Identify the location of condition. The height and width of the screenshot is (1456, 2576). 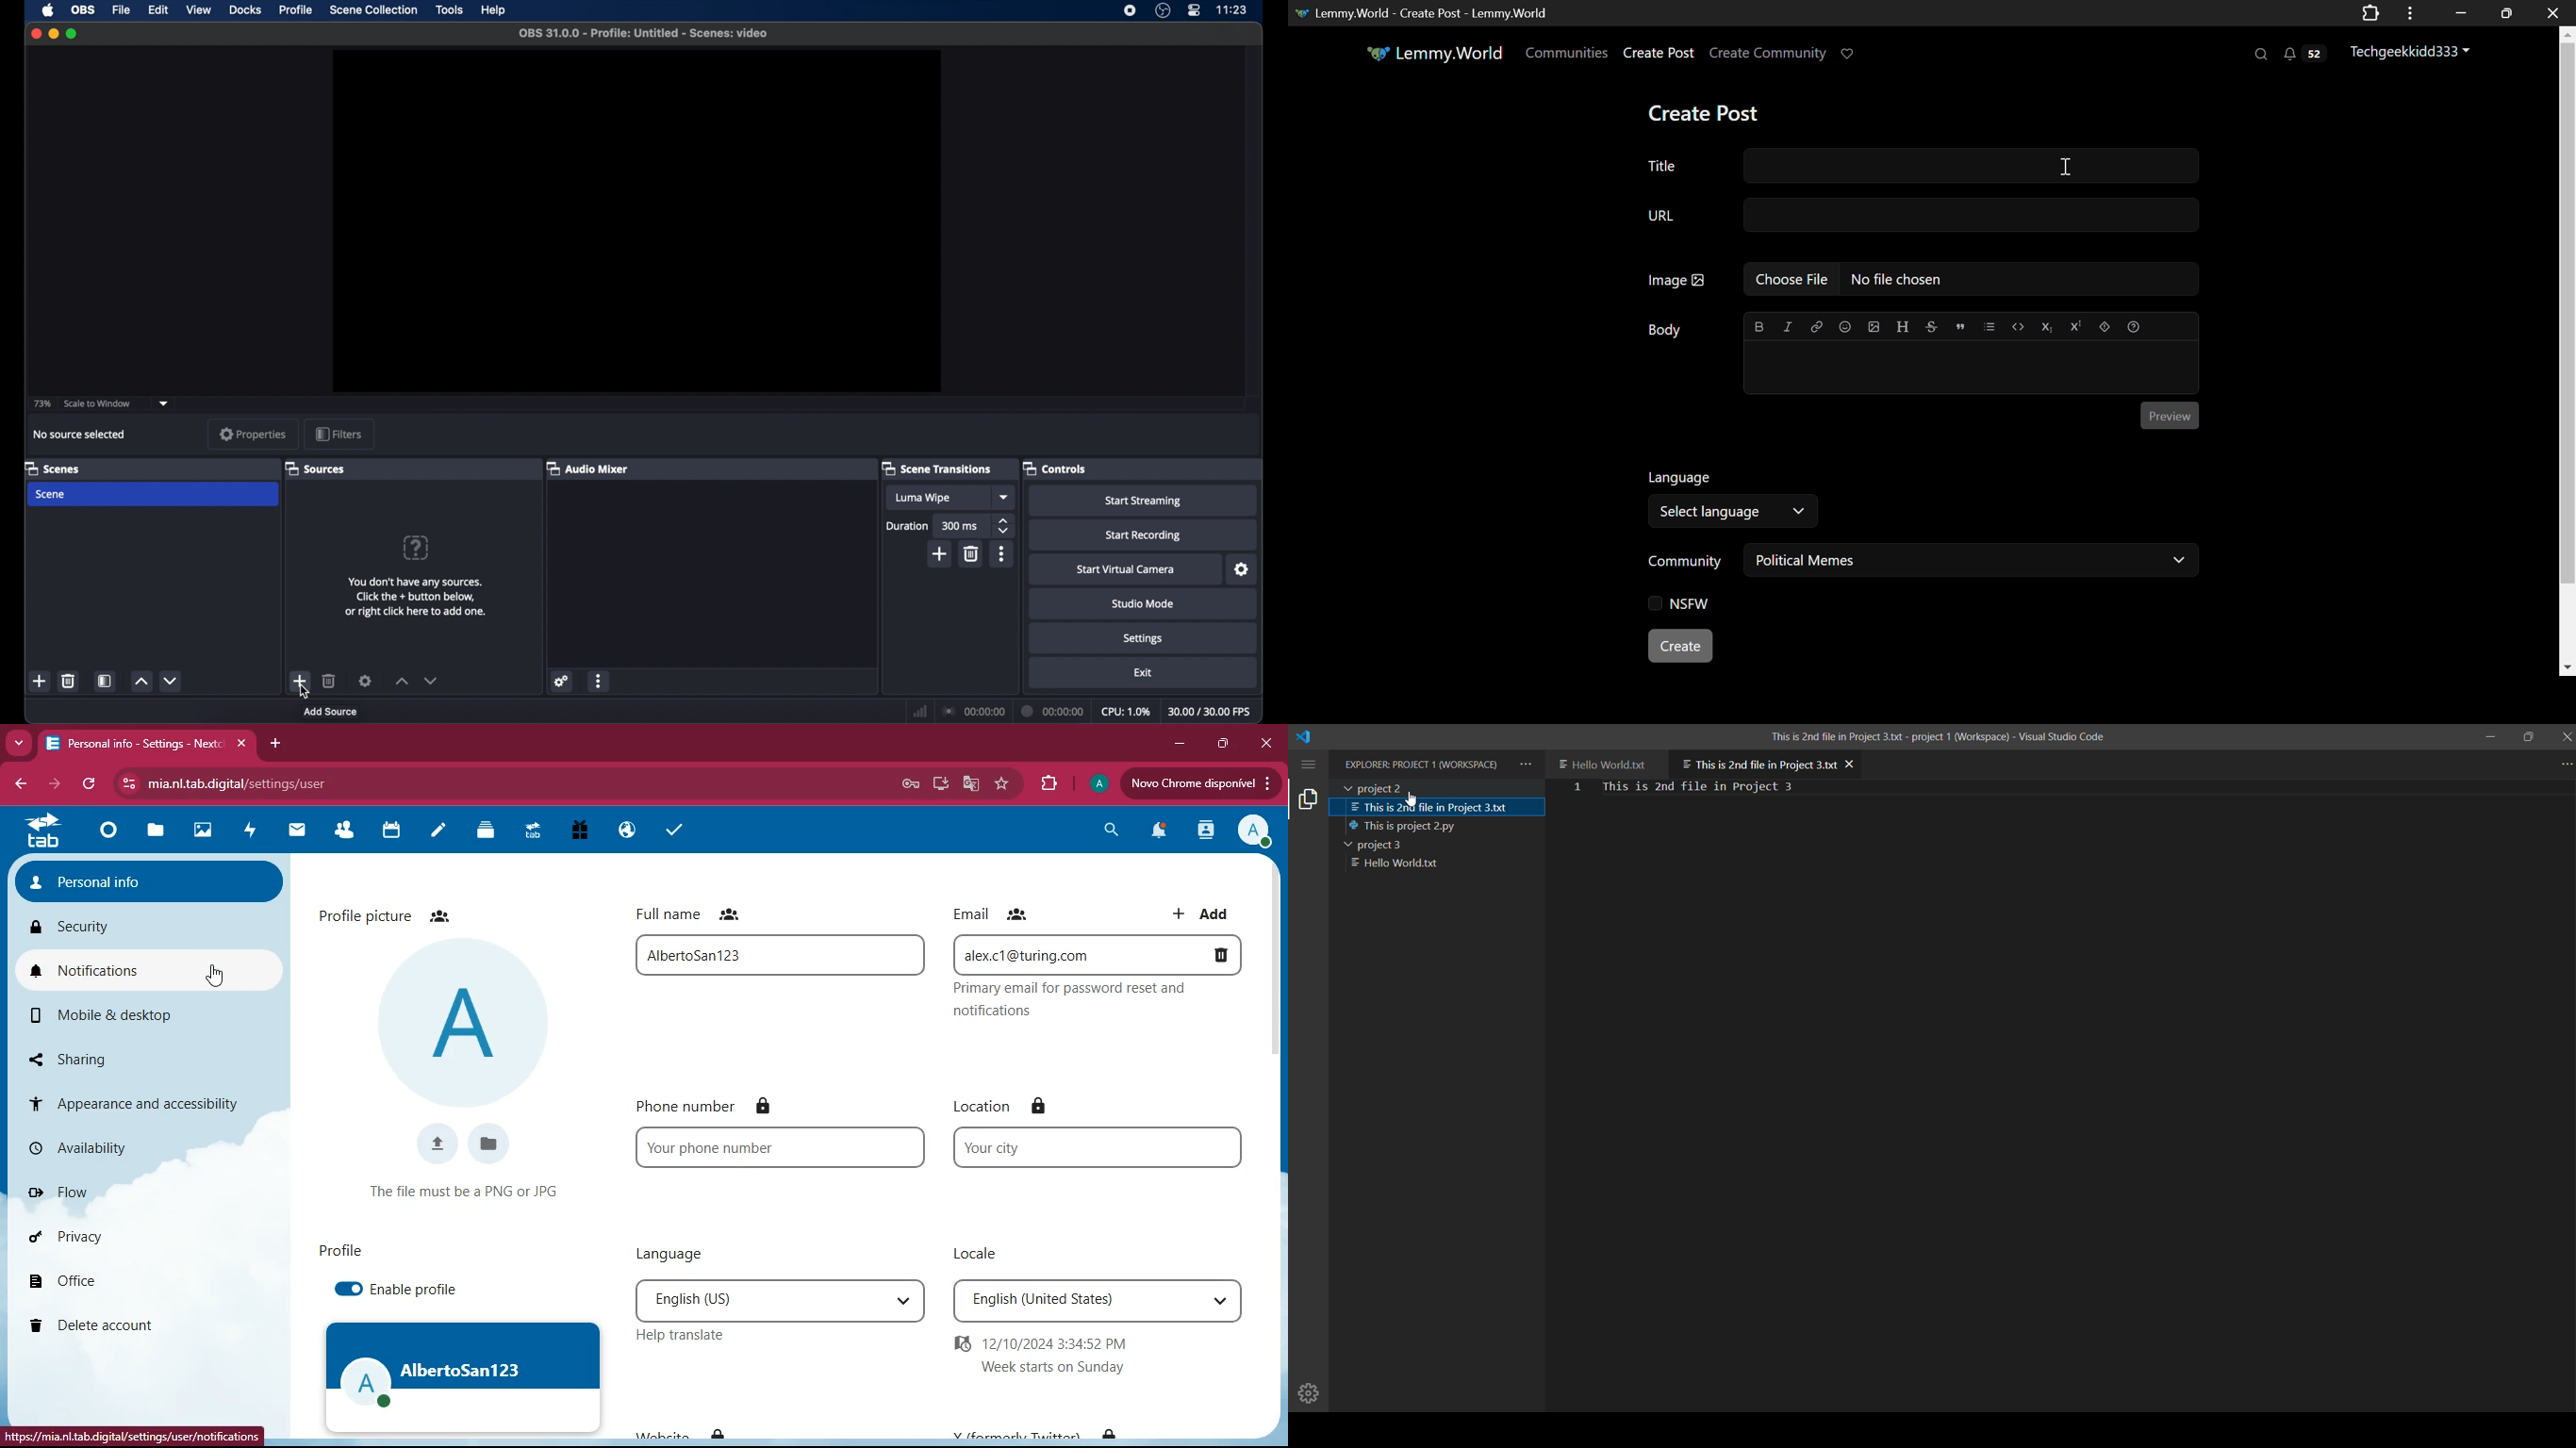
(471, 1190).